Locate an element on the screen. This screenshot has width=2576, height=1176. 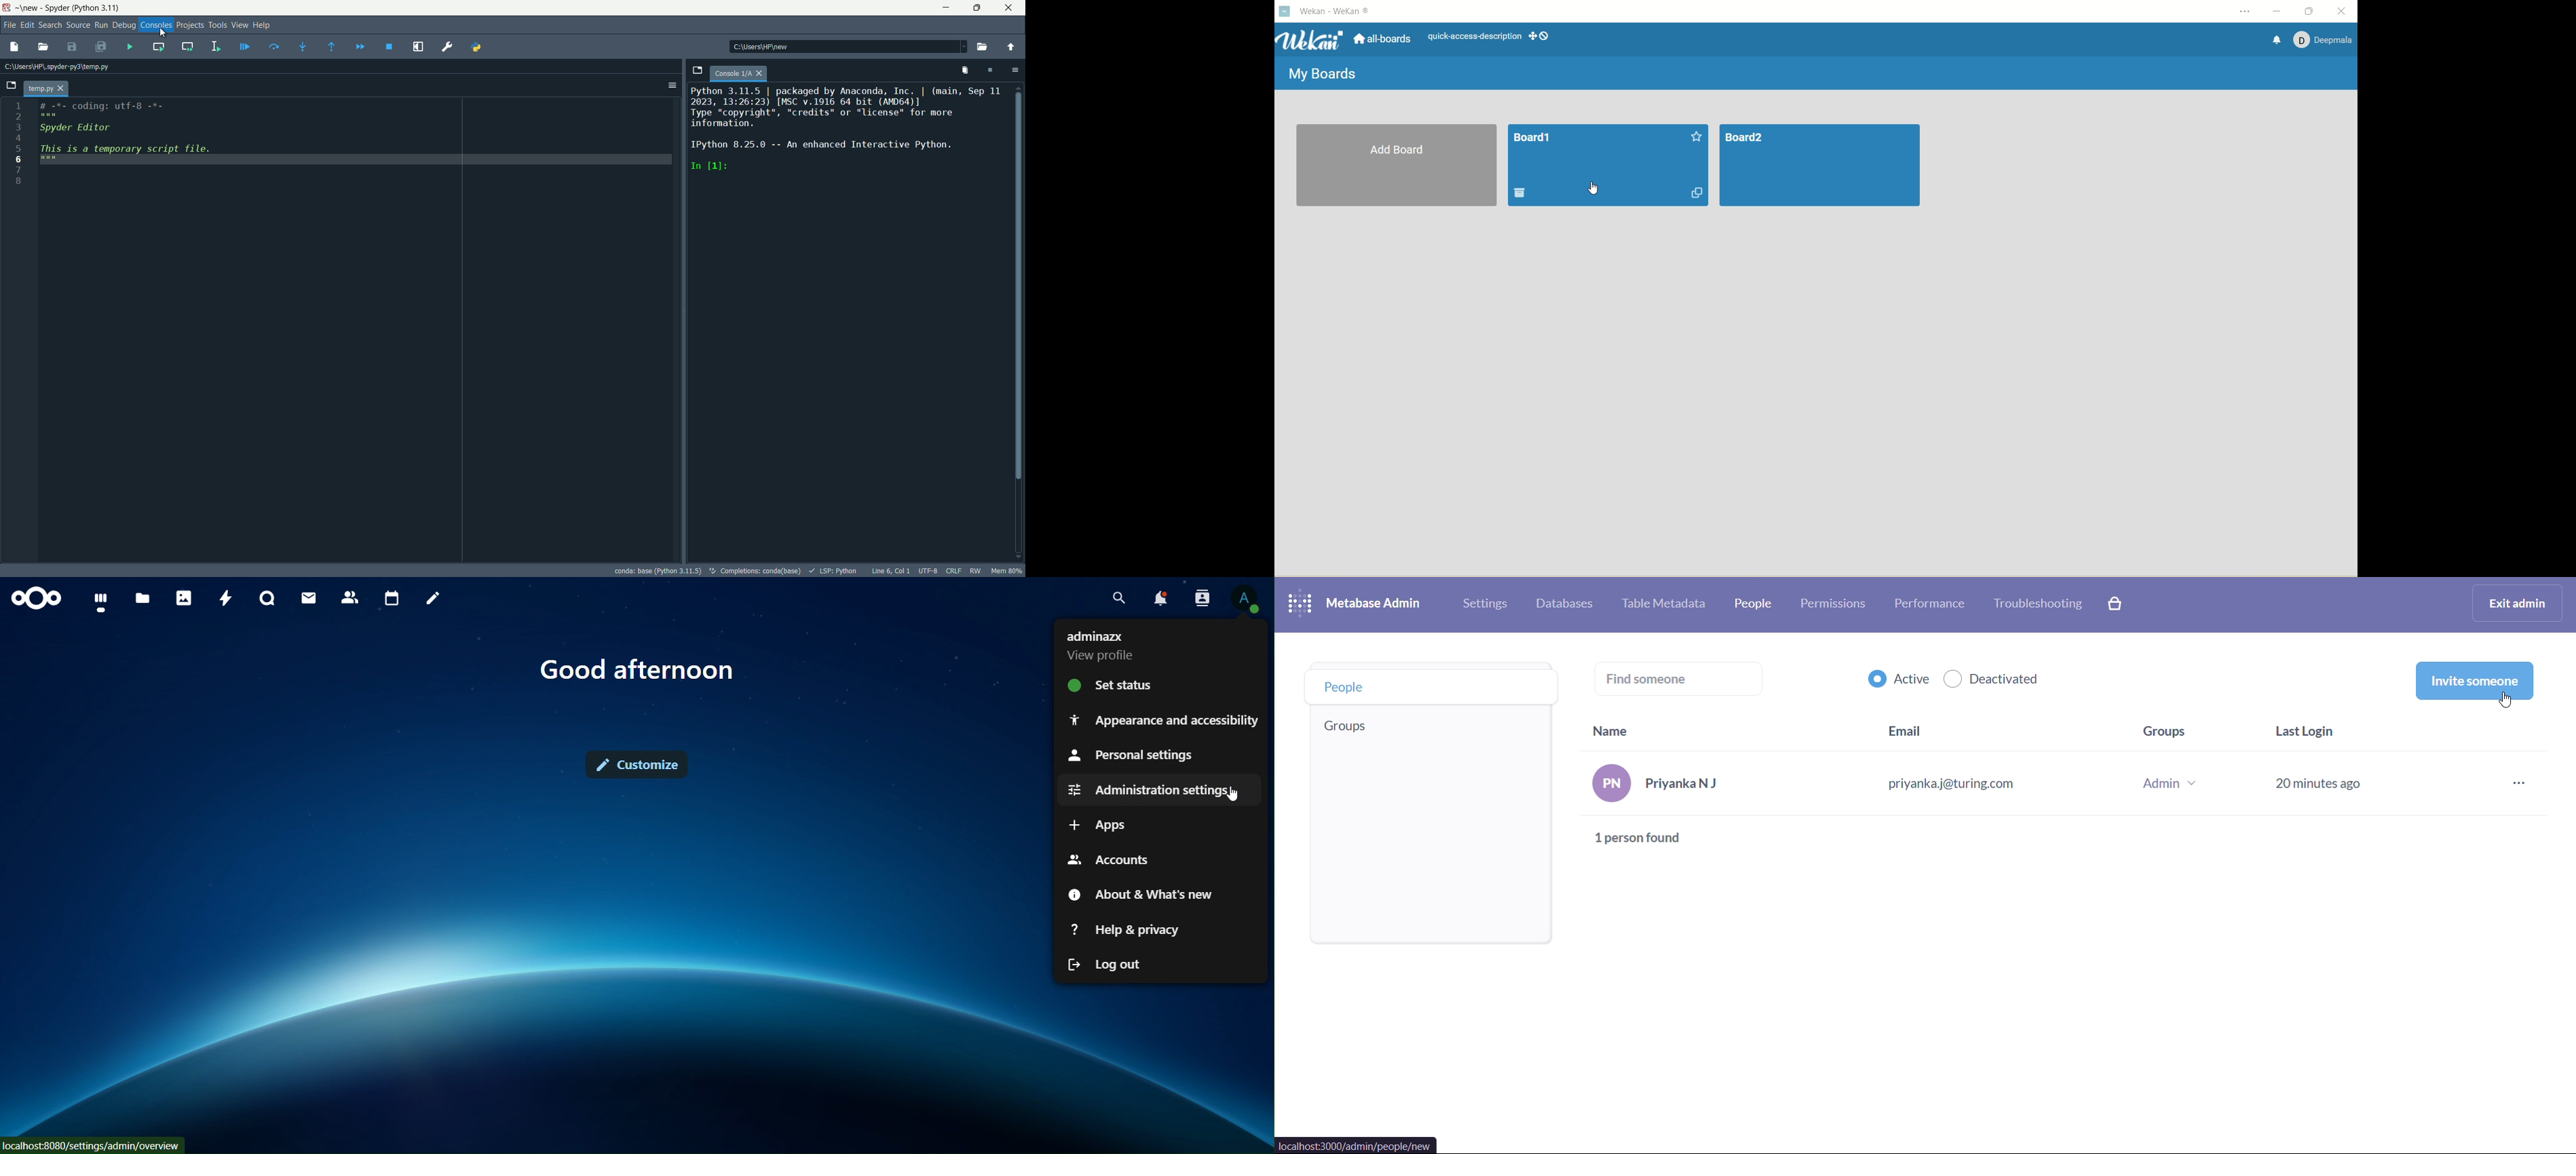
Current Path: c:\users\hp\.spyder-py3\temp.py is located at coordinates (60, 66).